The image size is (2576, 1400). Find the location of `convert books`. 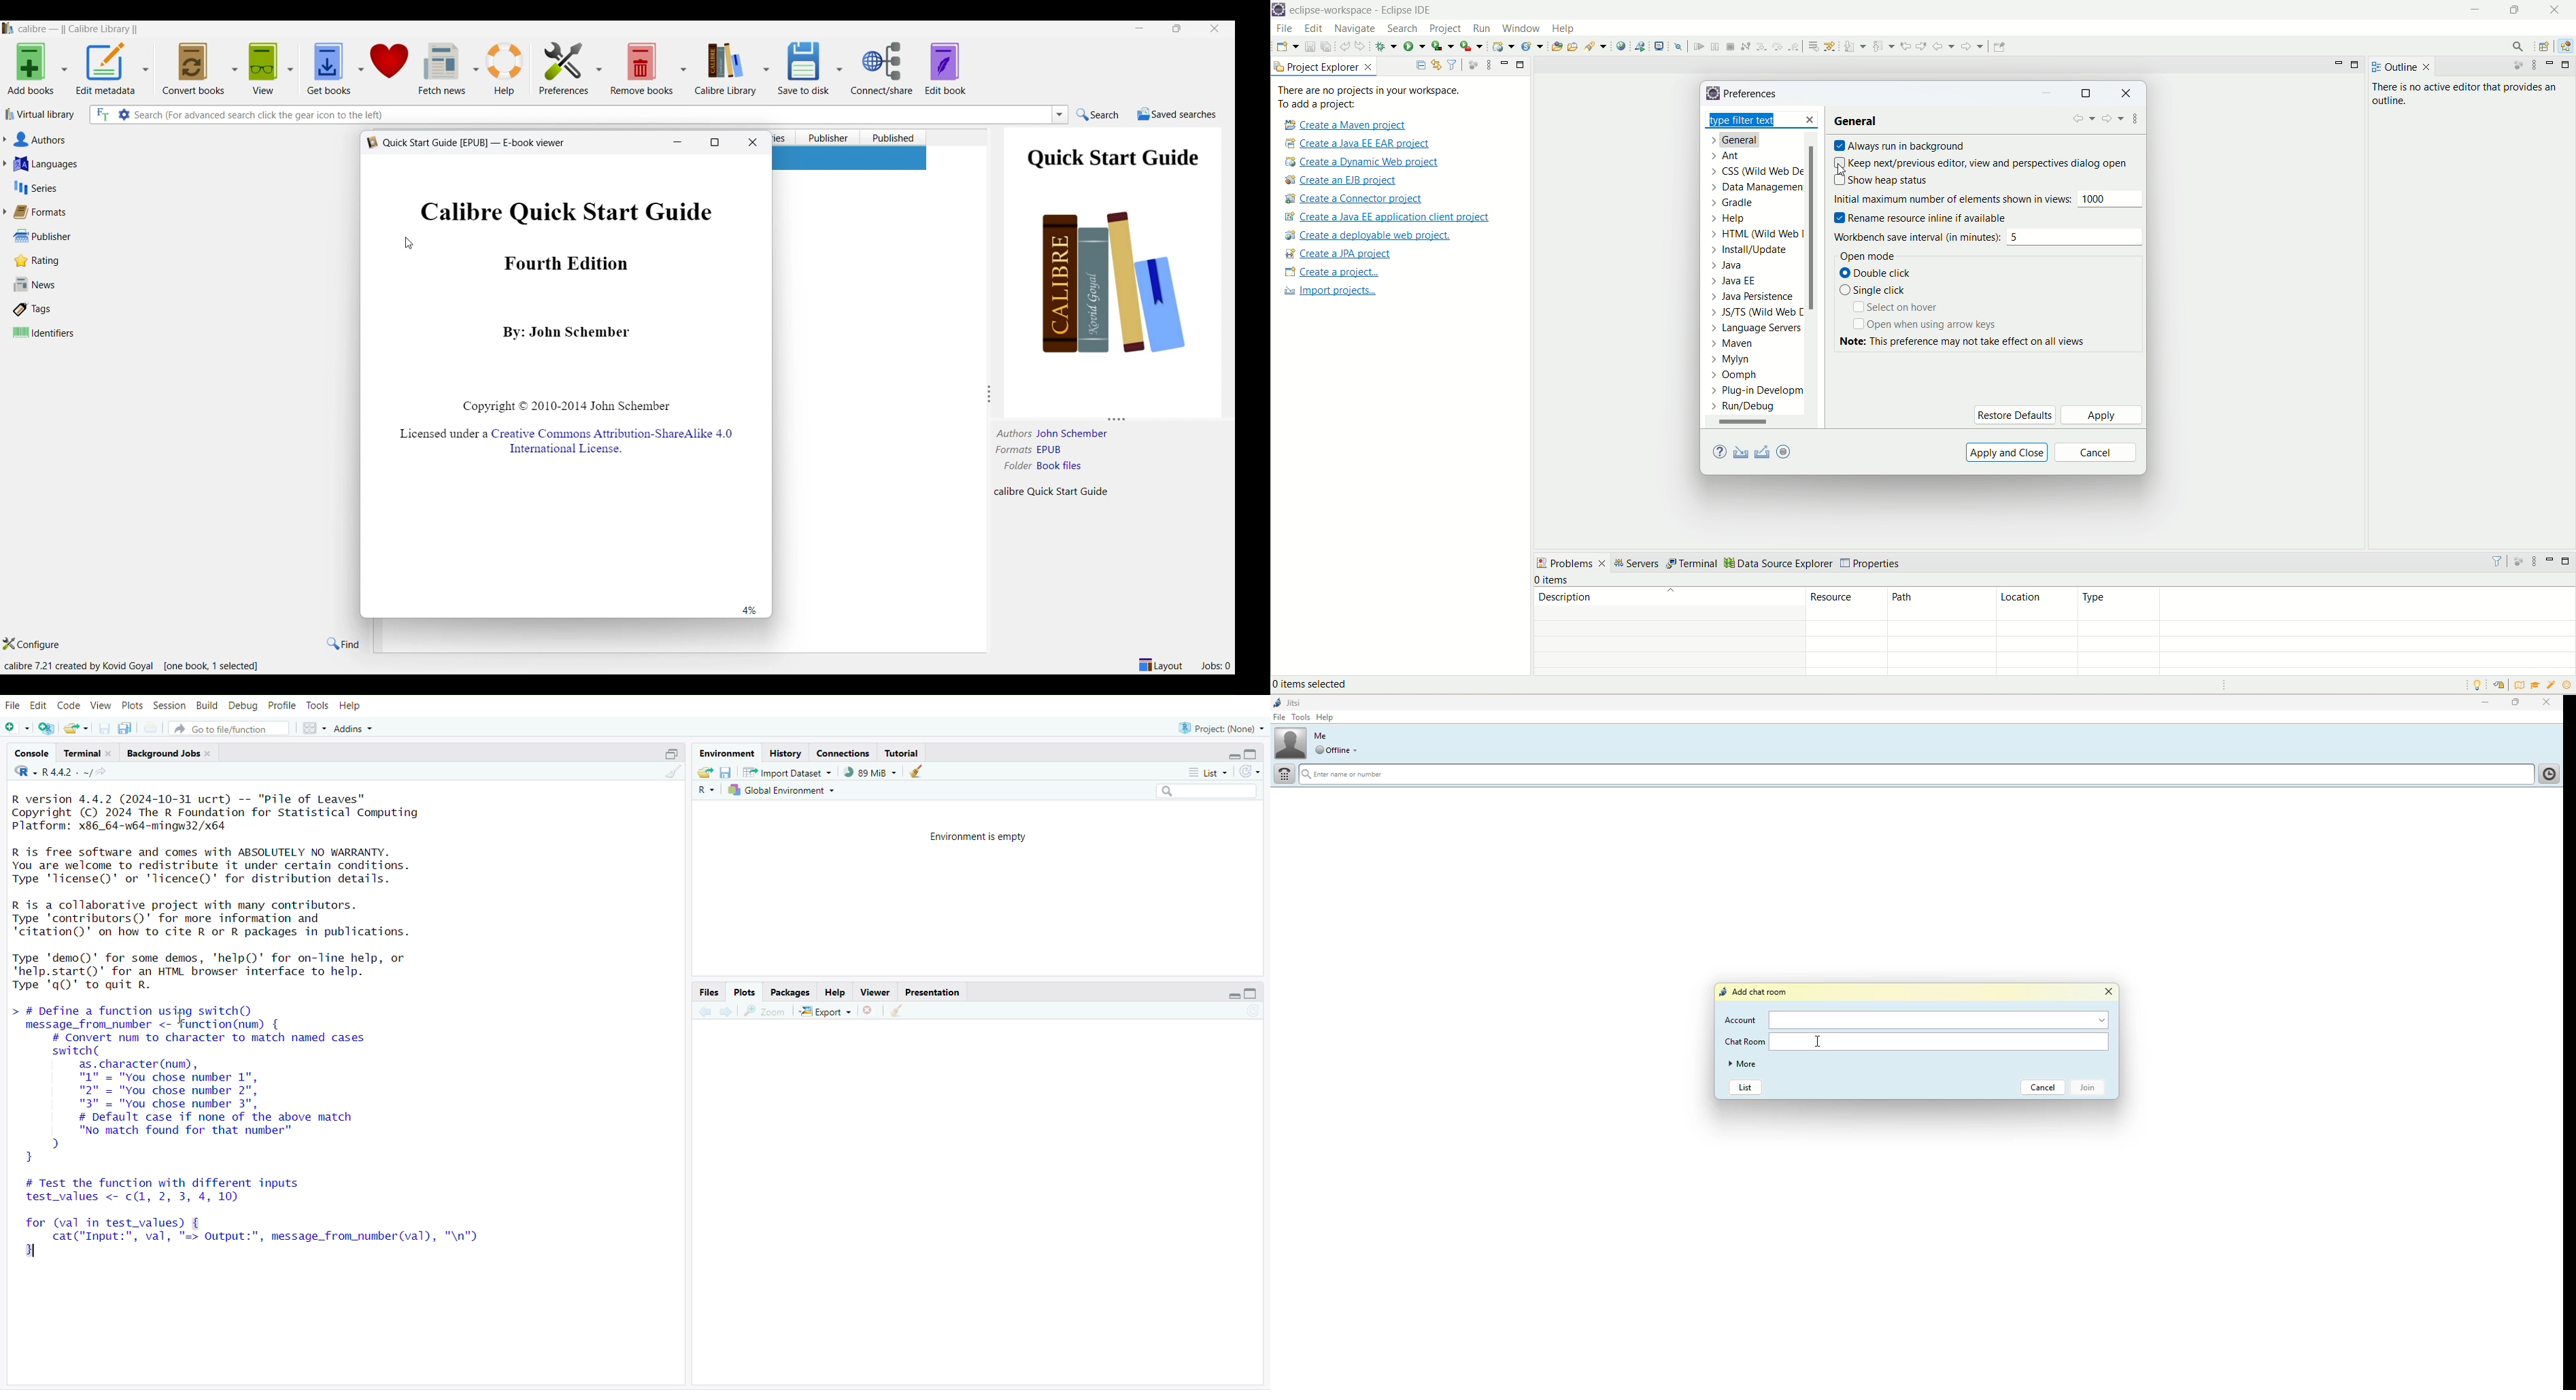

convert books is located at coordinates (190, 68).